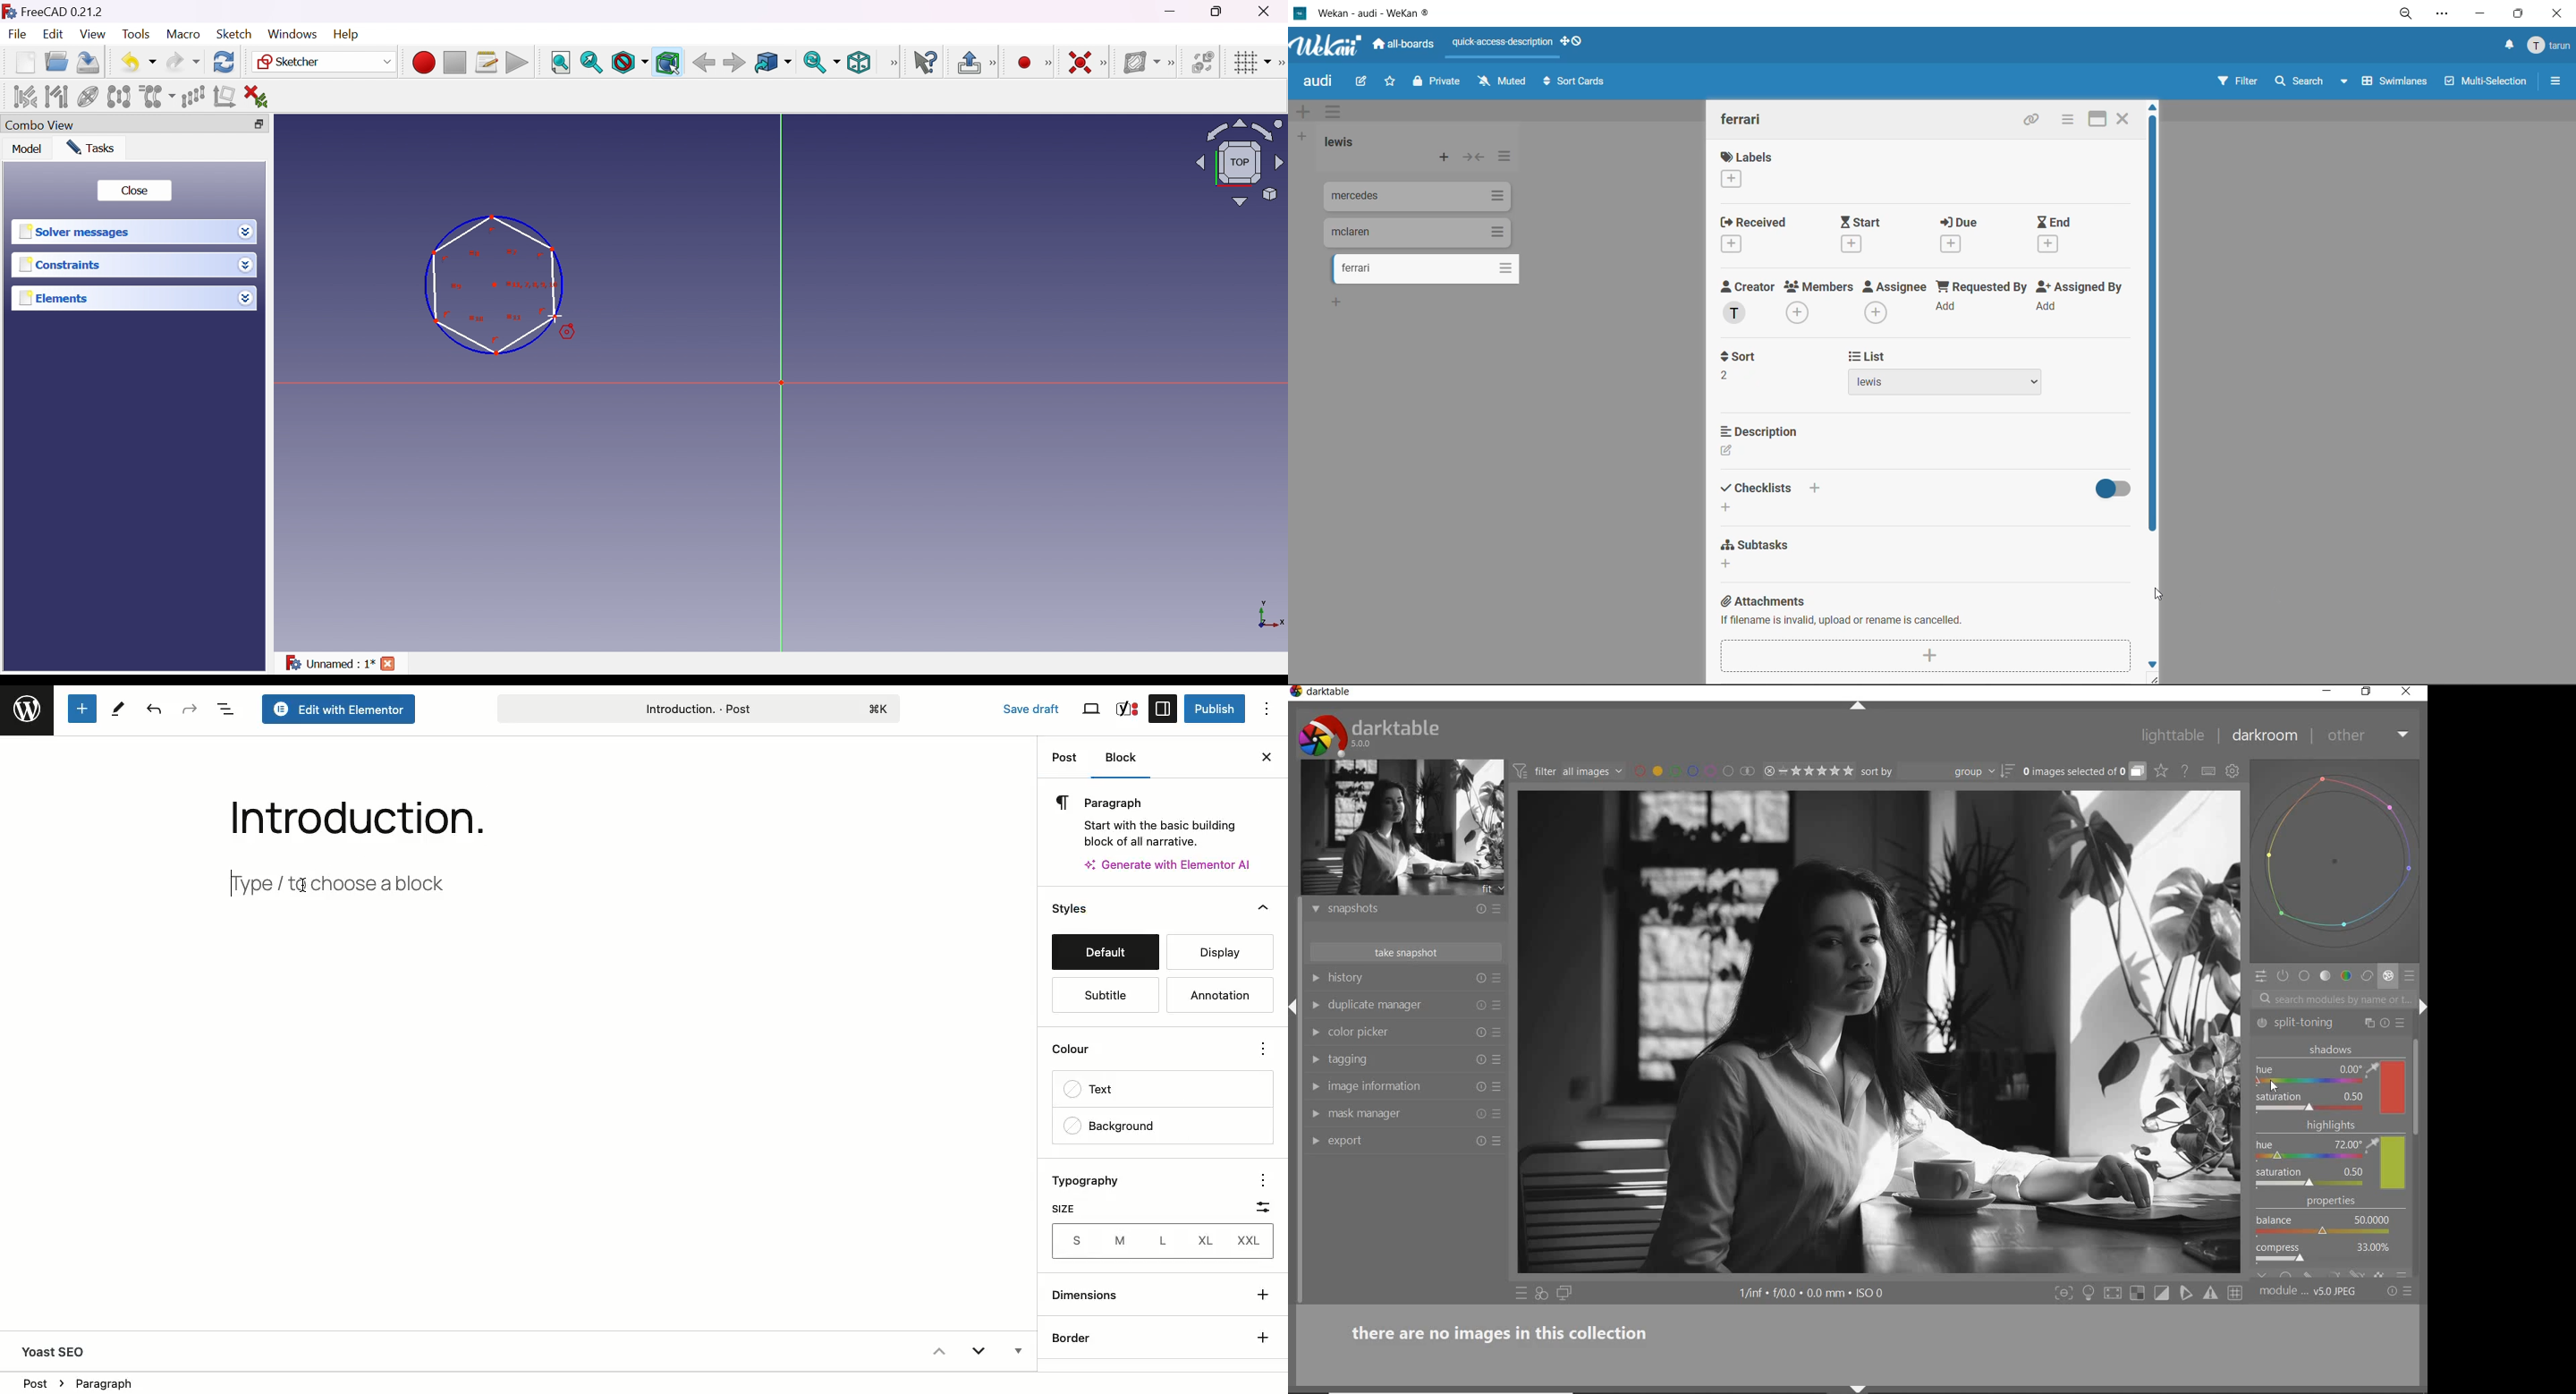 This screenshot has width=2576, height=1400. I want to click on Symmetry, so click(119, 97).